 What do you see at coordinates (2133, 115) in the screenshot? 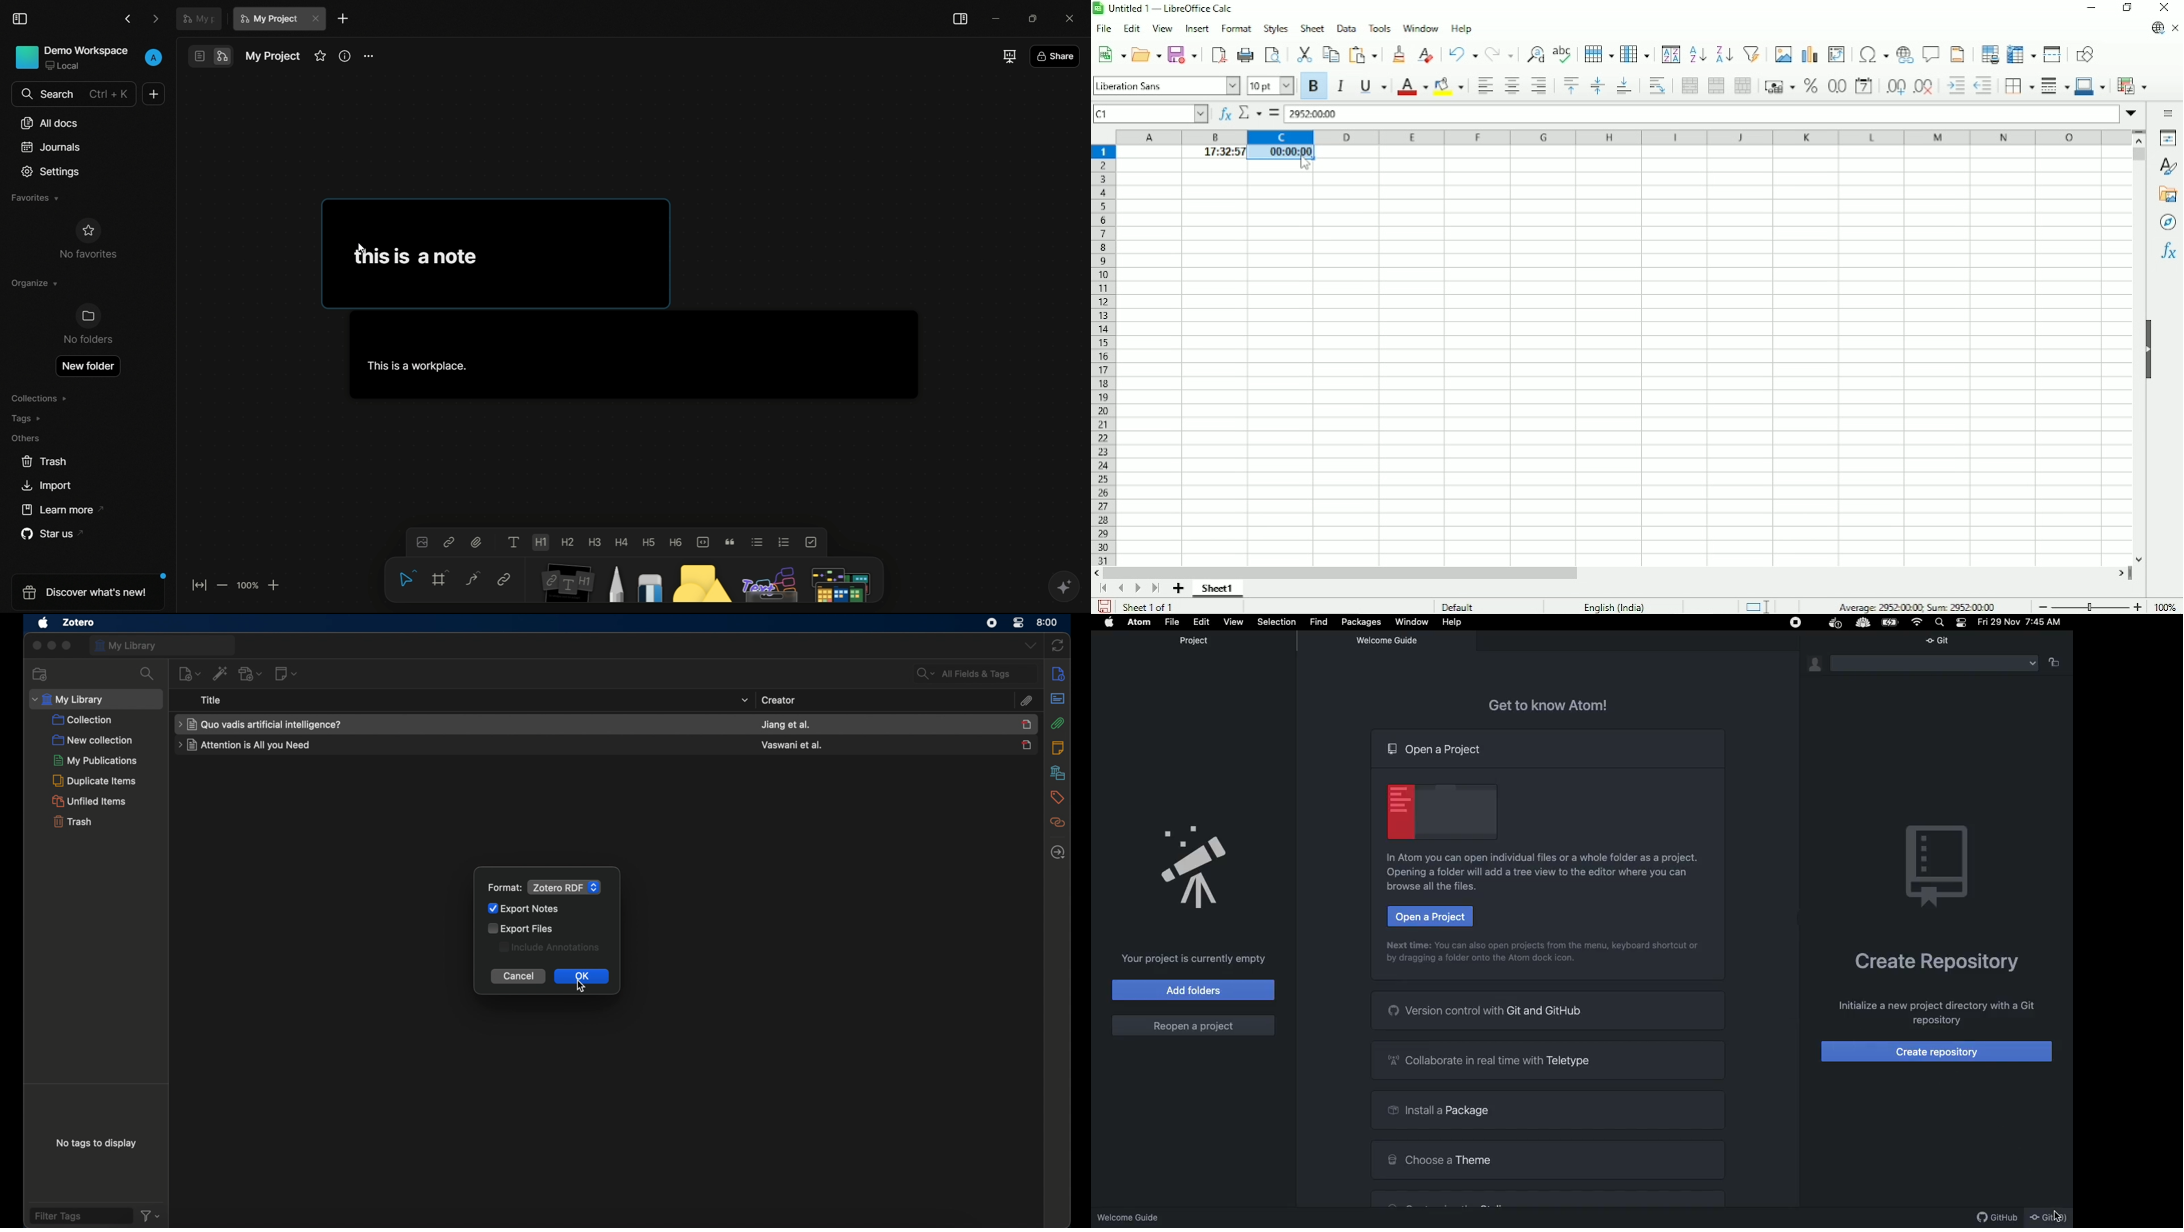
I see `Expand formula bar` at bounding box center [2133, 115].